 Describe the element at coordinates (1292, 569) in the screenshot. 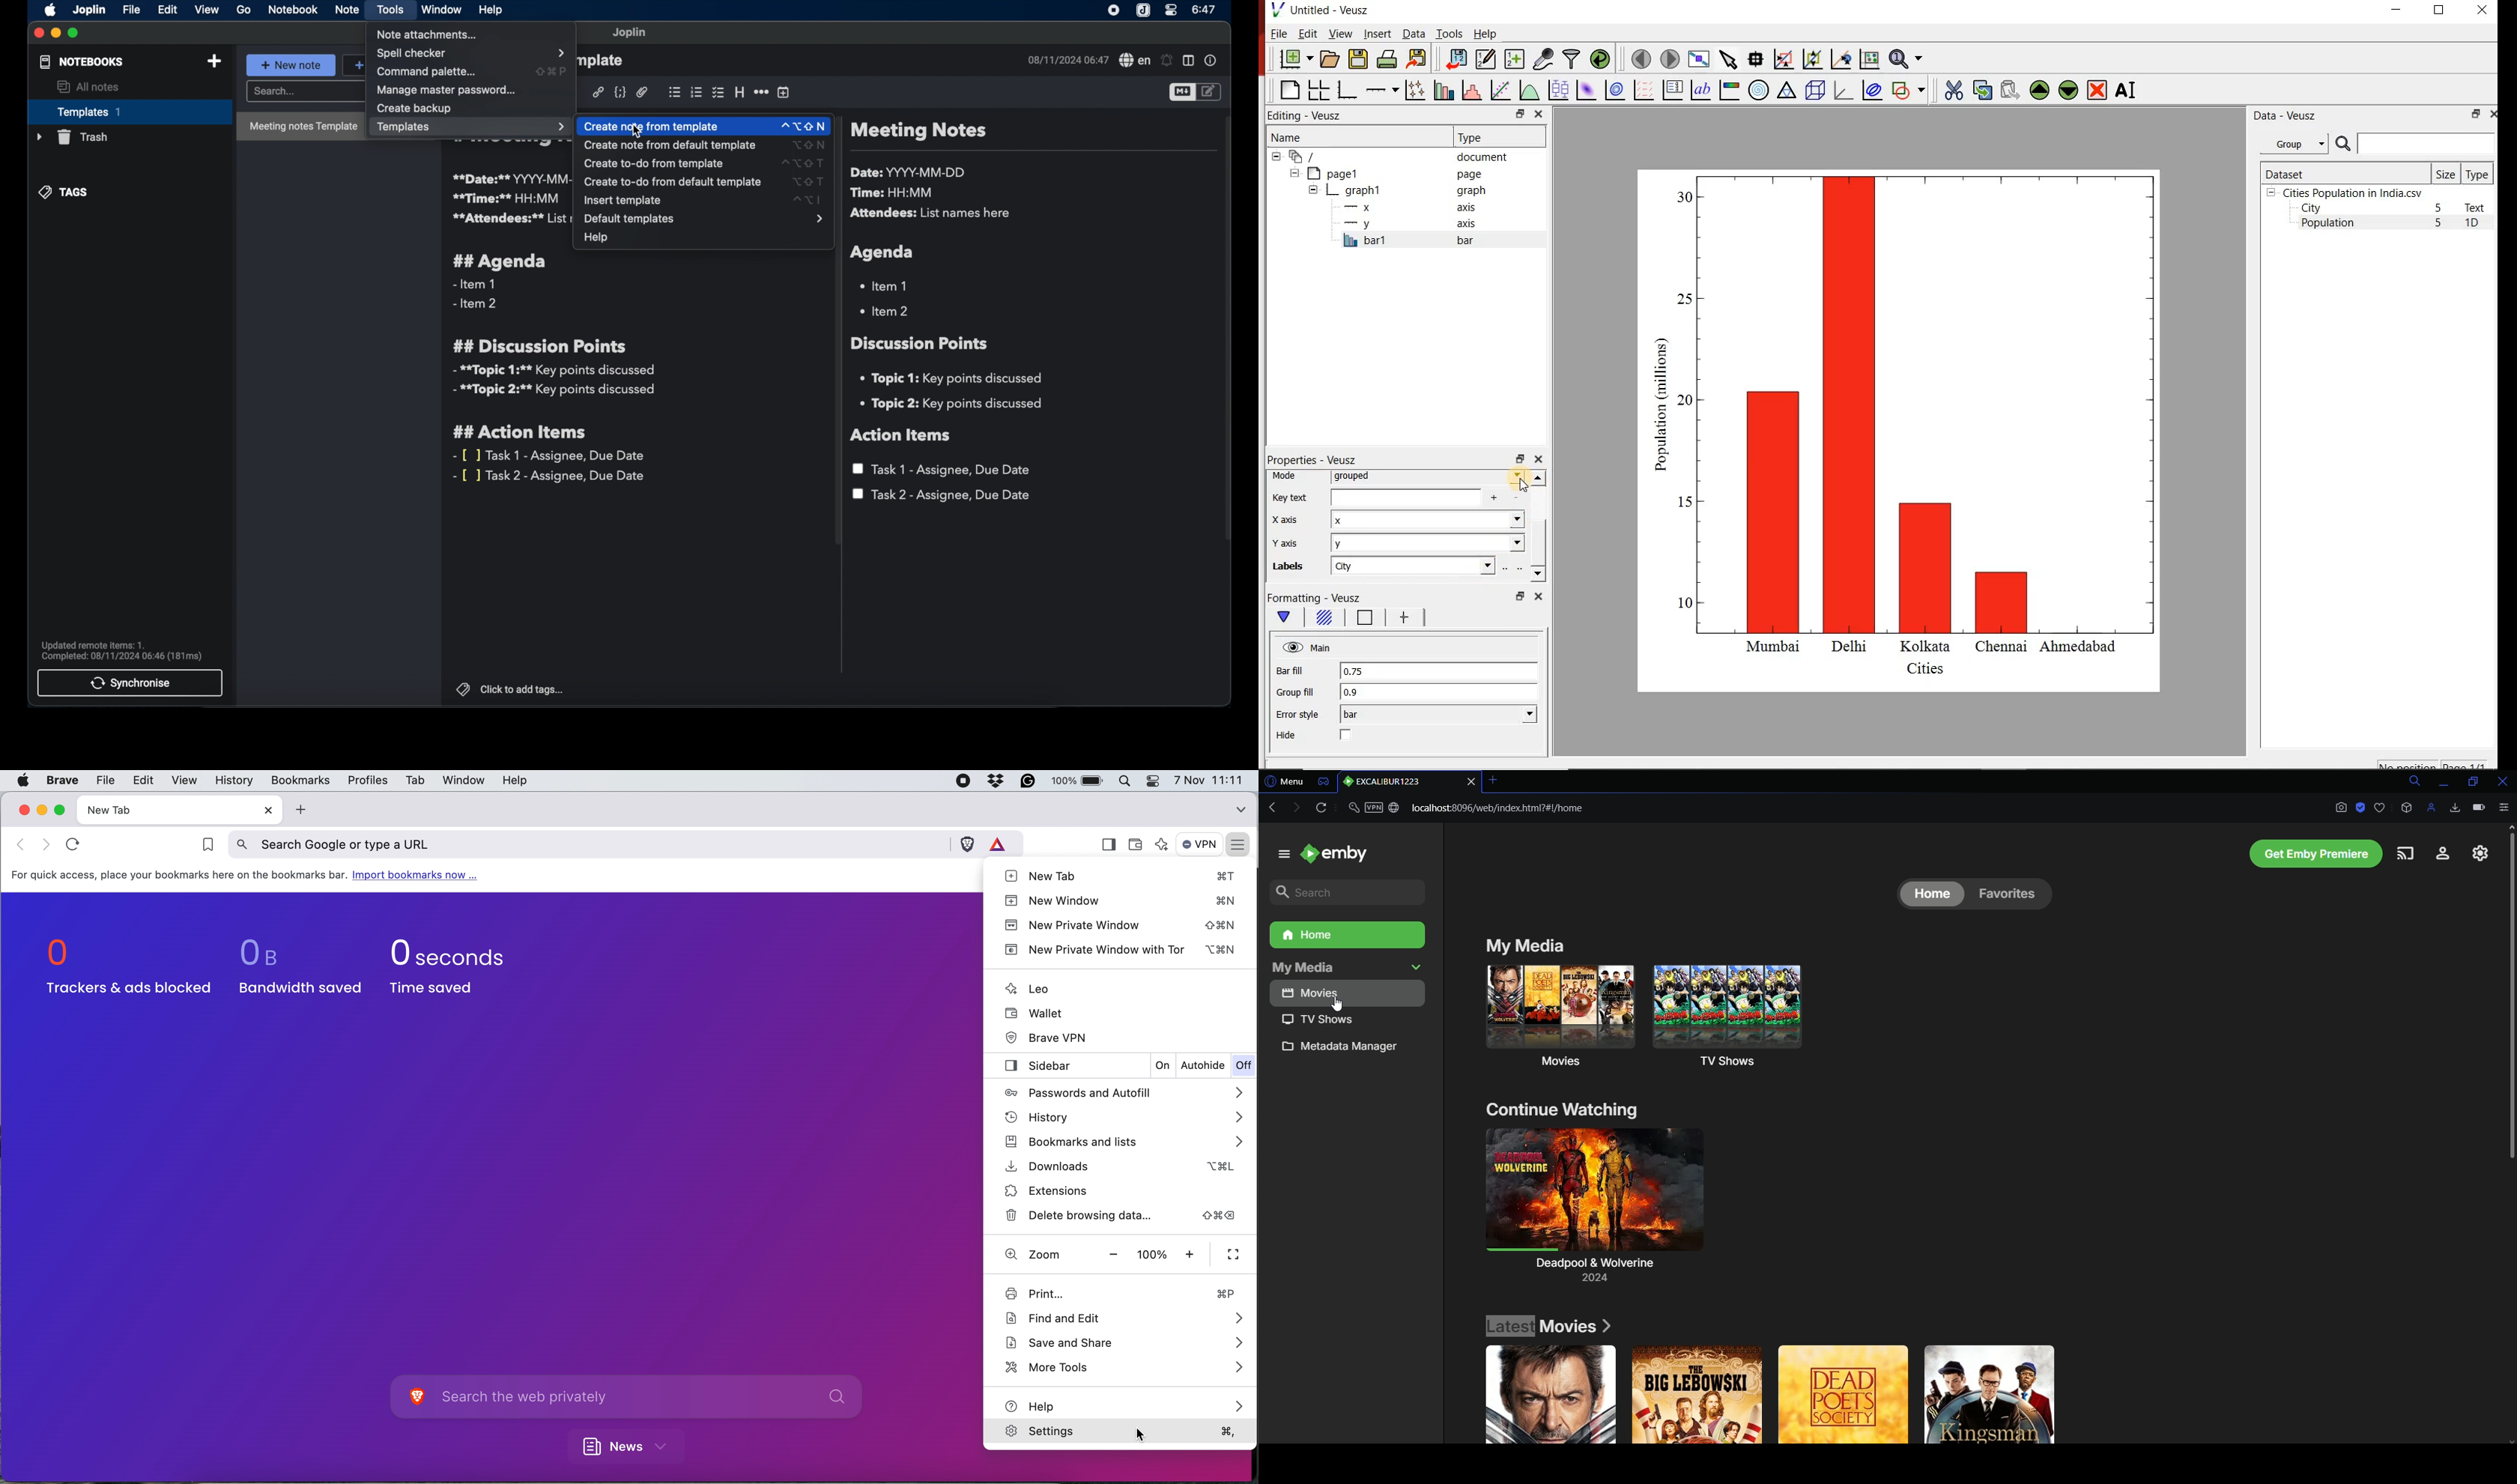

I see `labels` at that location.